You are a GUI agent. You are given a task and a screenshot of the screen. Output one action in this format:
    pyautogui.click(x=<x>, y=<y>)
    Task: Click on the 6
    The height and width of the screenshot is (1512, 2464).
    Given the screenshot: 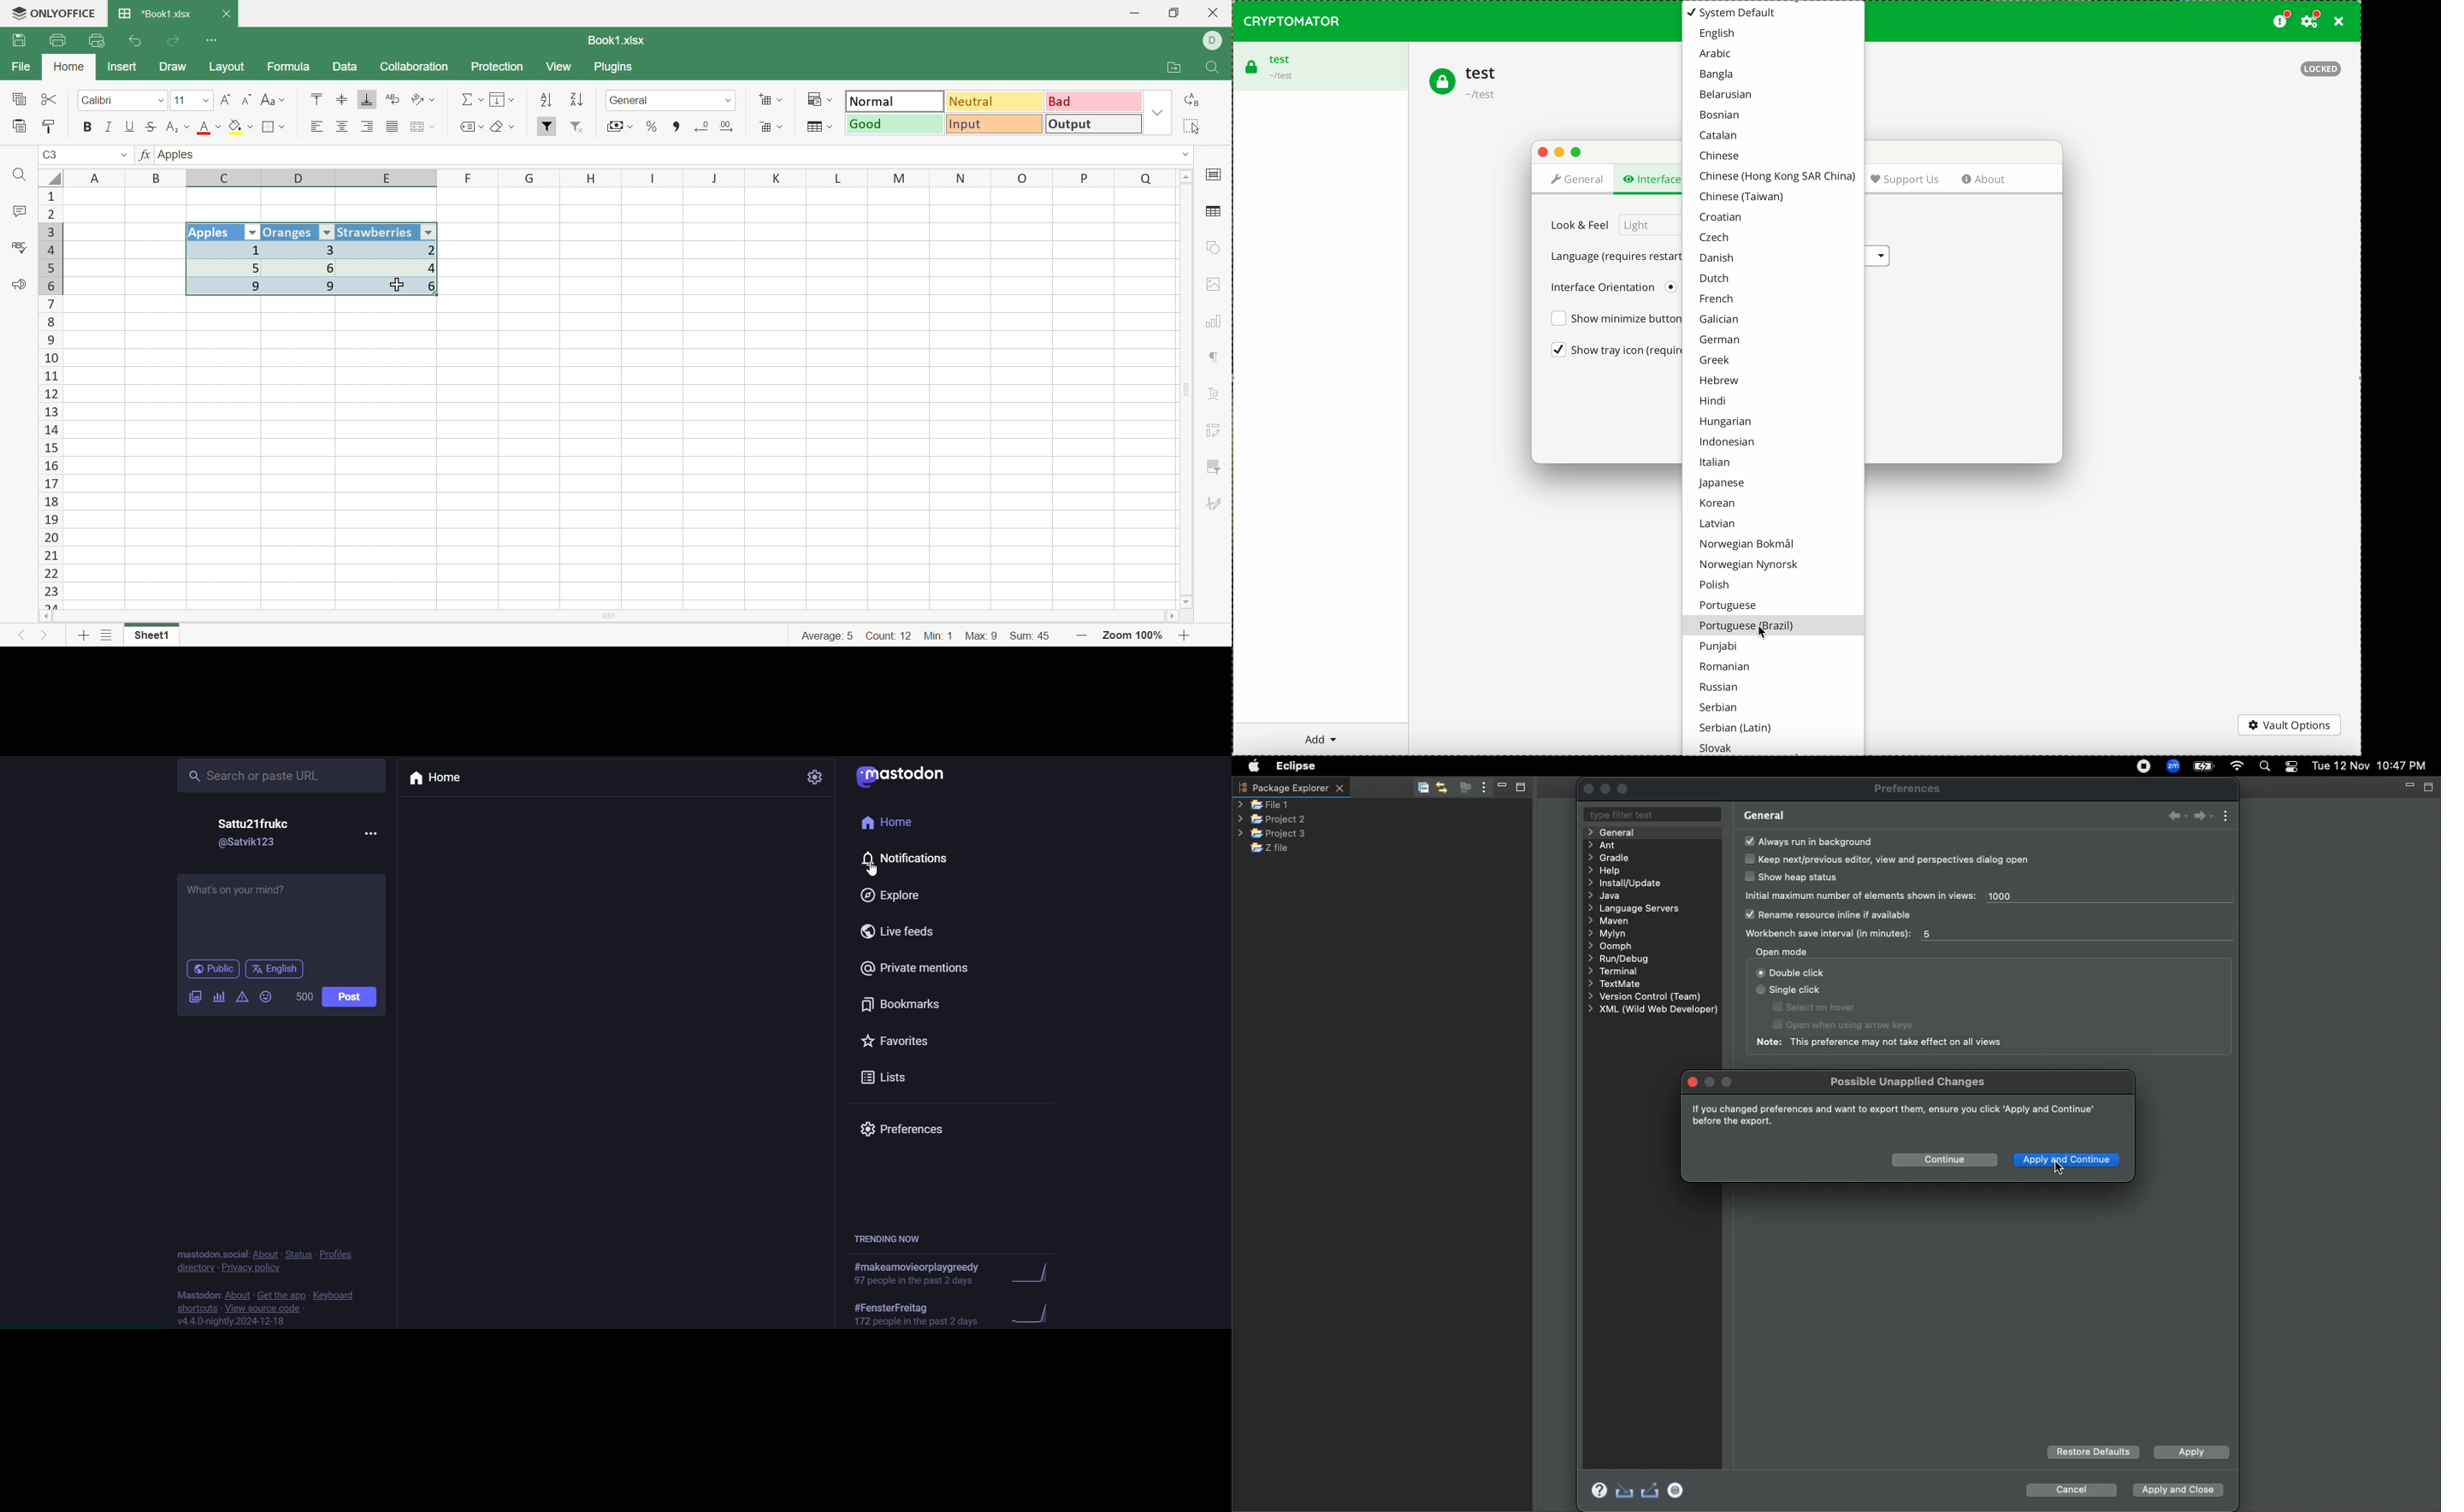 What is the action you would take?
    pyautogui.click(x=308, y=267)
    